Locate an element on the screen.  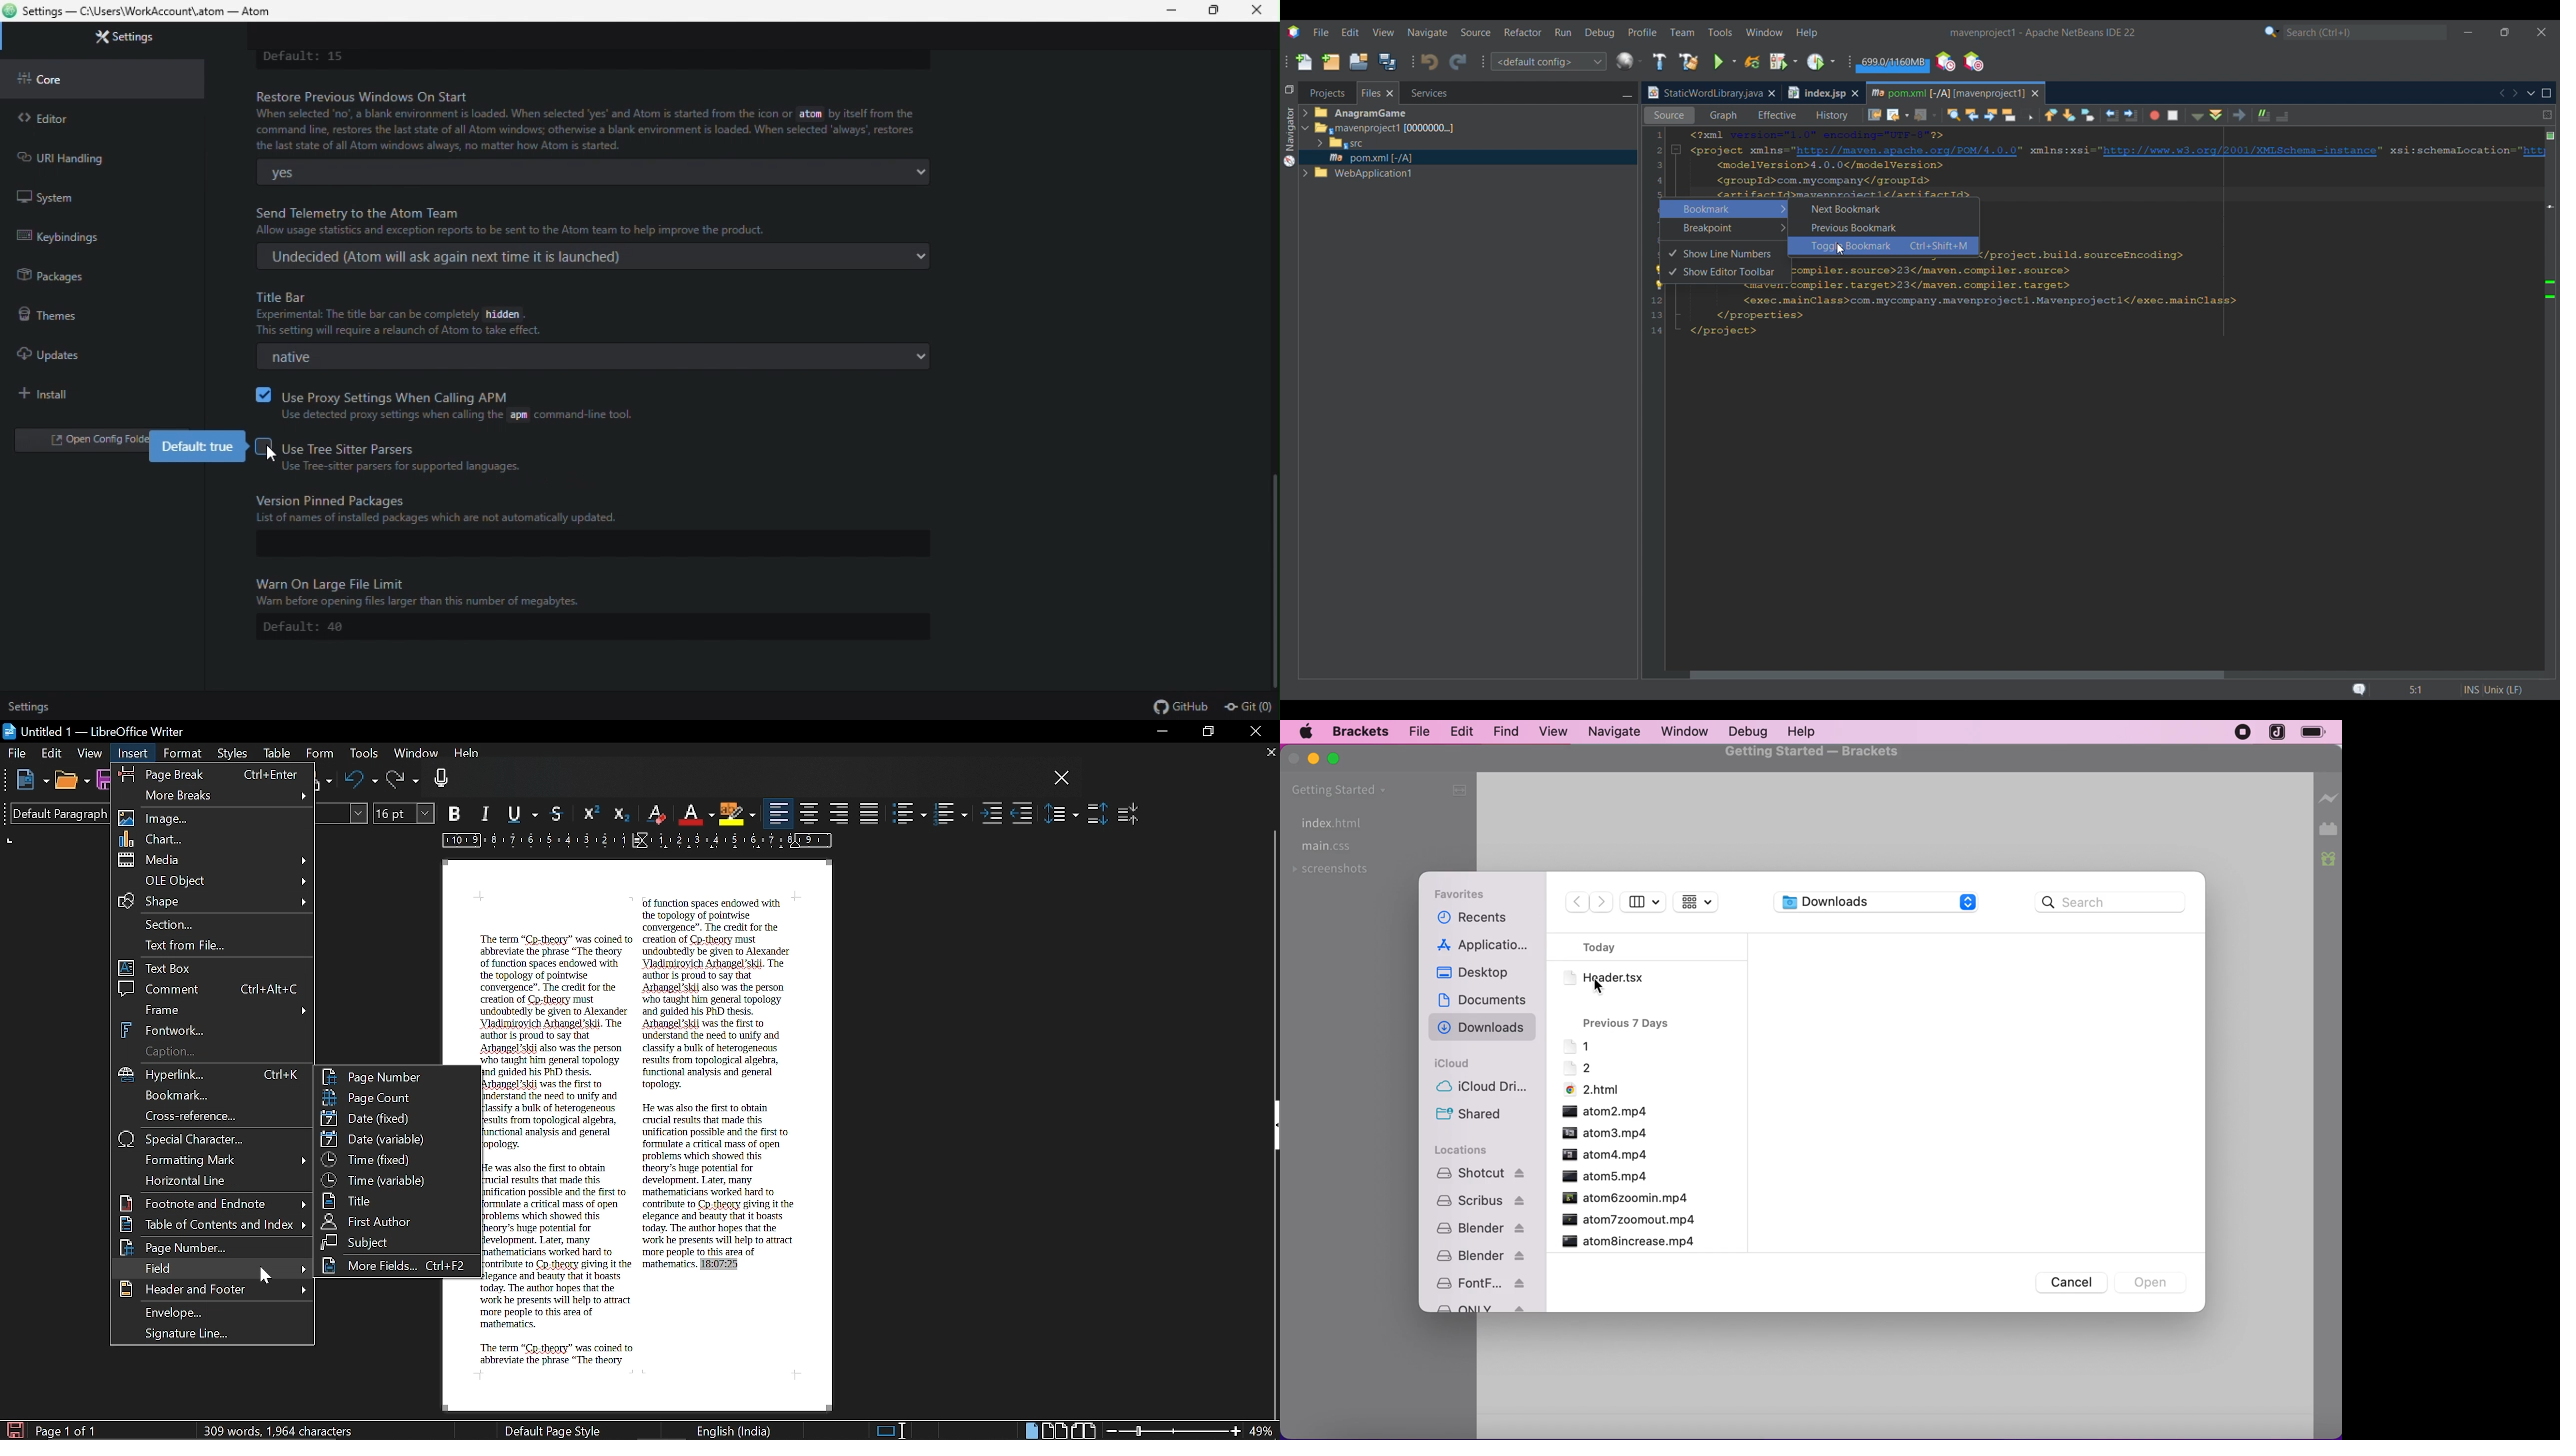
textbox is located at coordinates (588, 544).